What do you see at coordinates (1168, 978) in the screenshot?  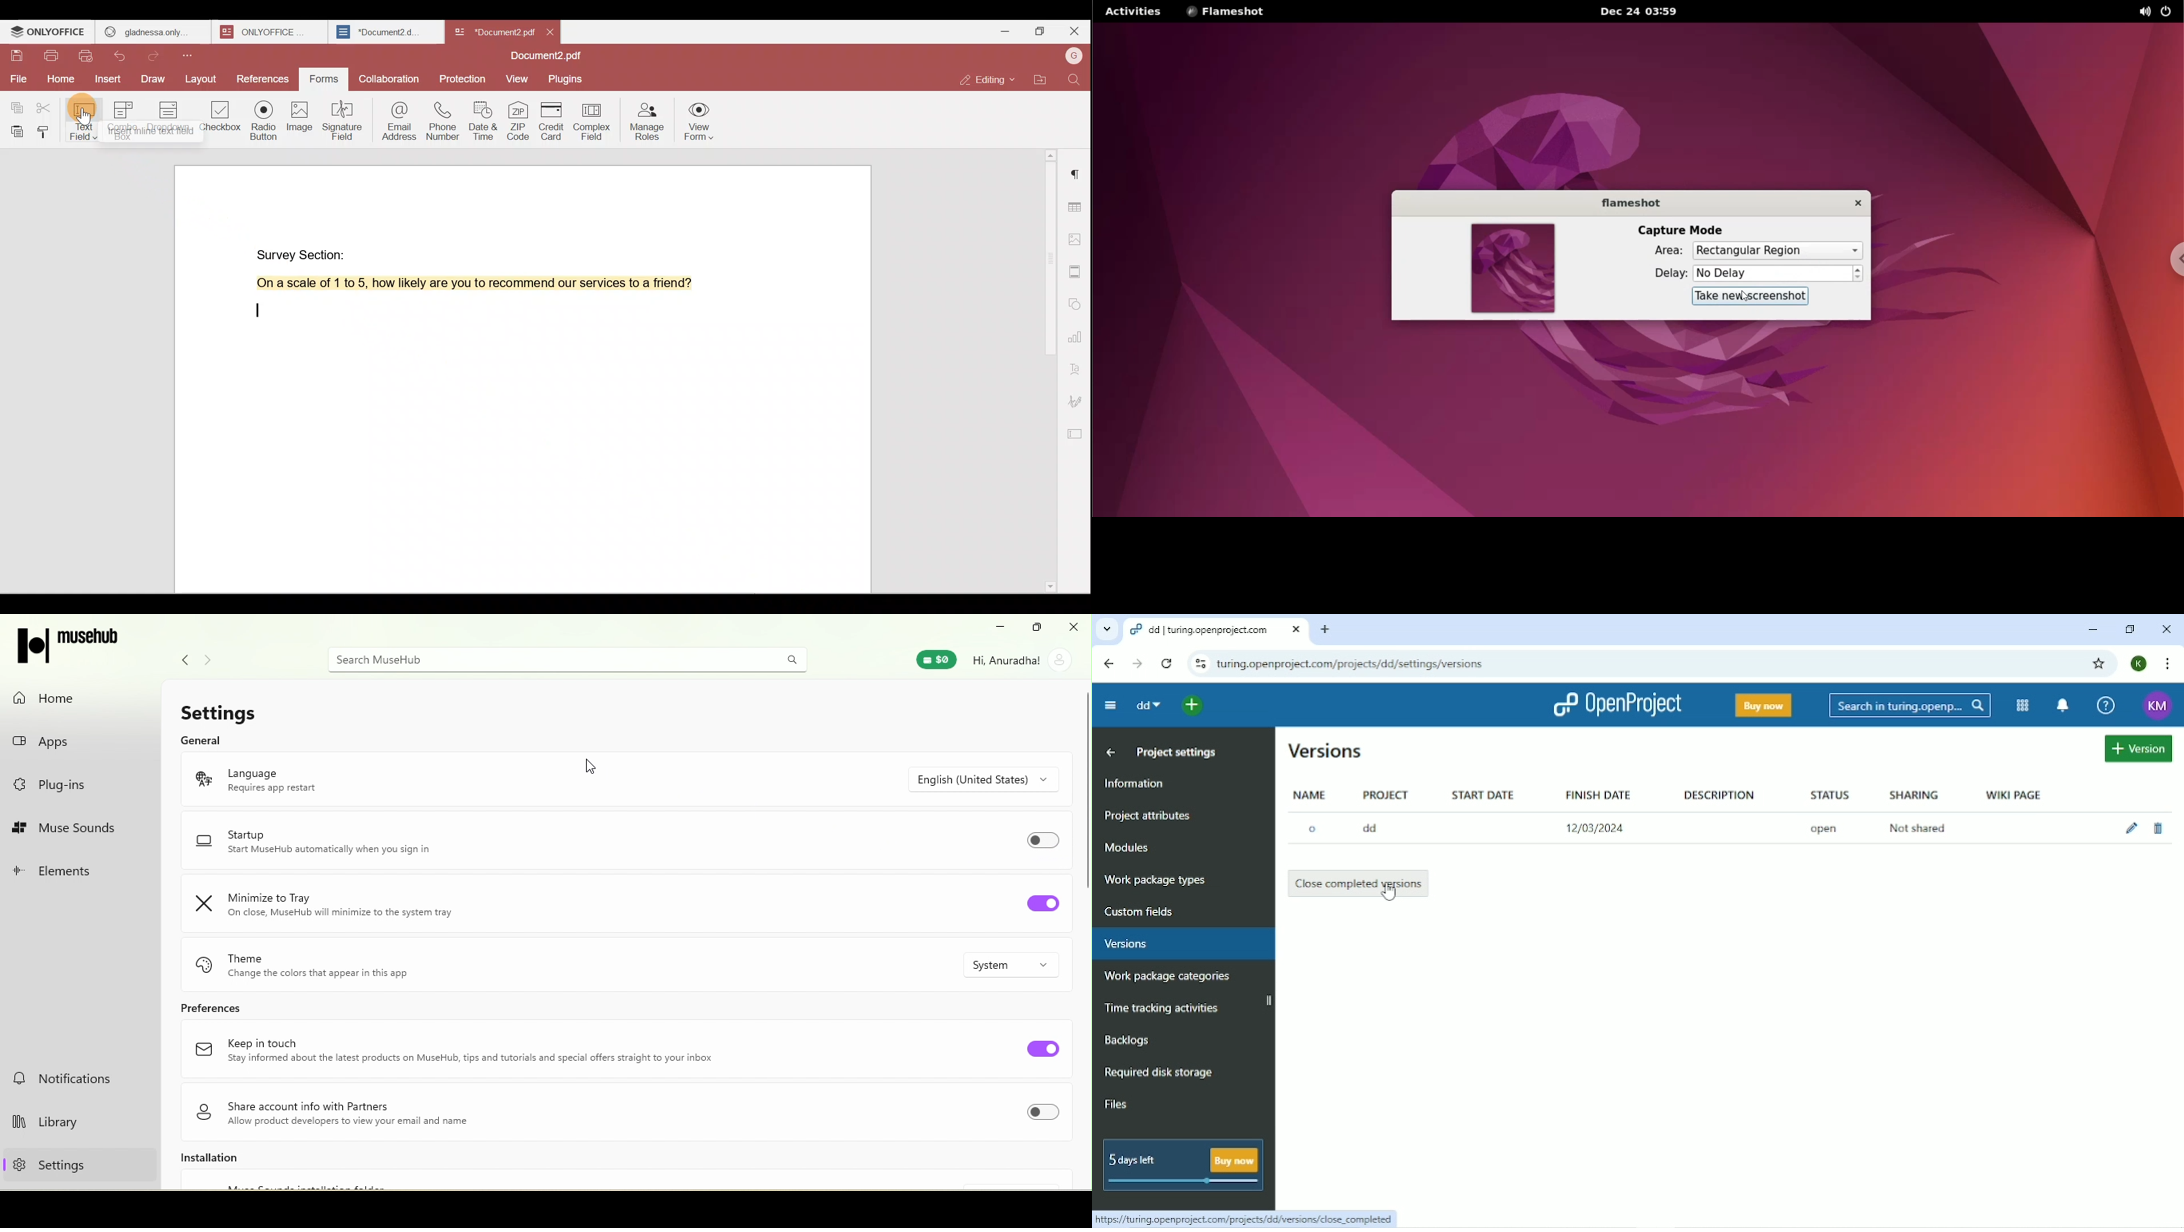 I see `Work package categories` at bounding box center [1168, 978].